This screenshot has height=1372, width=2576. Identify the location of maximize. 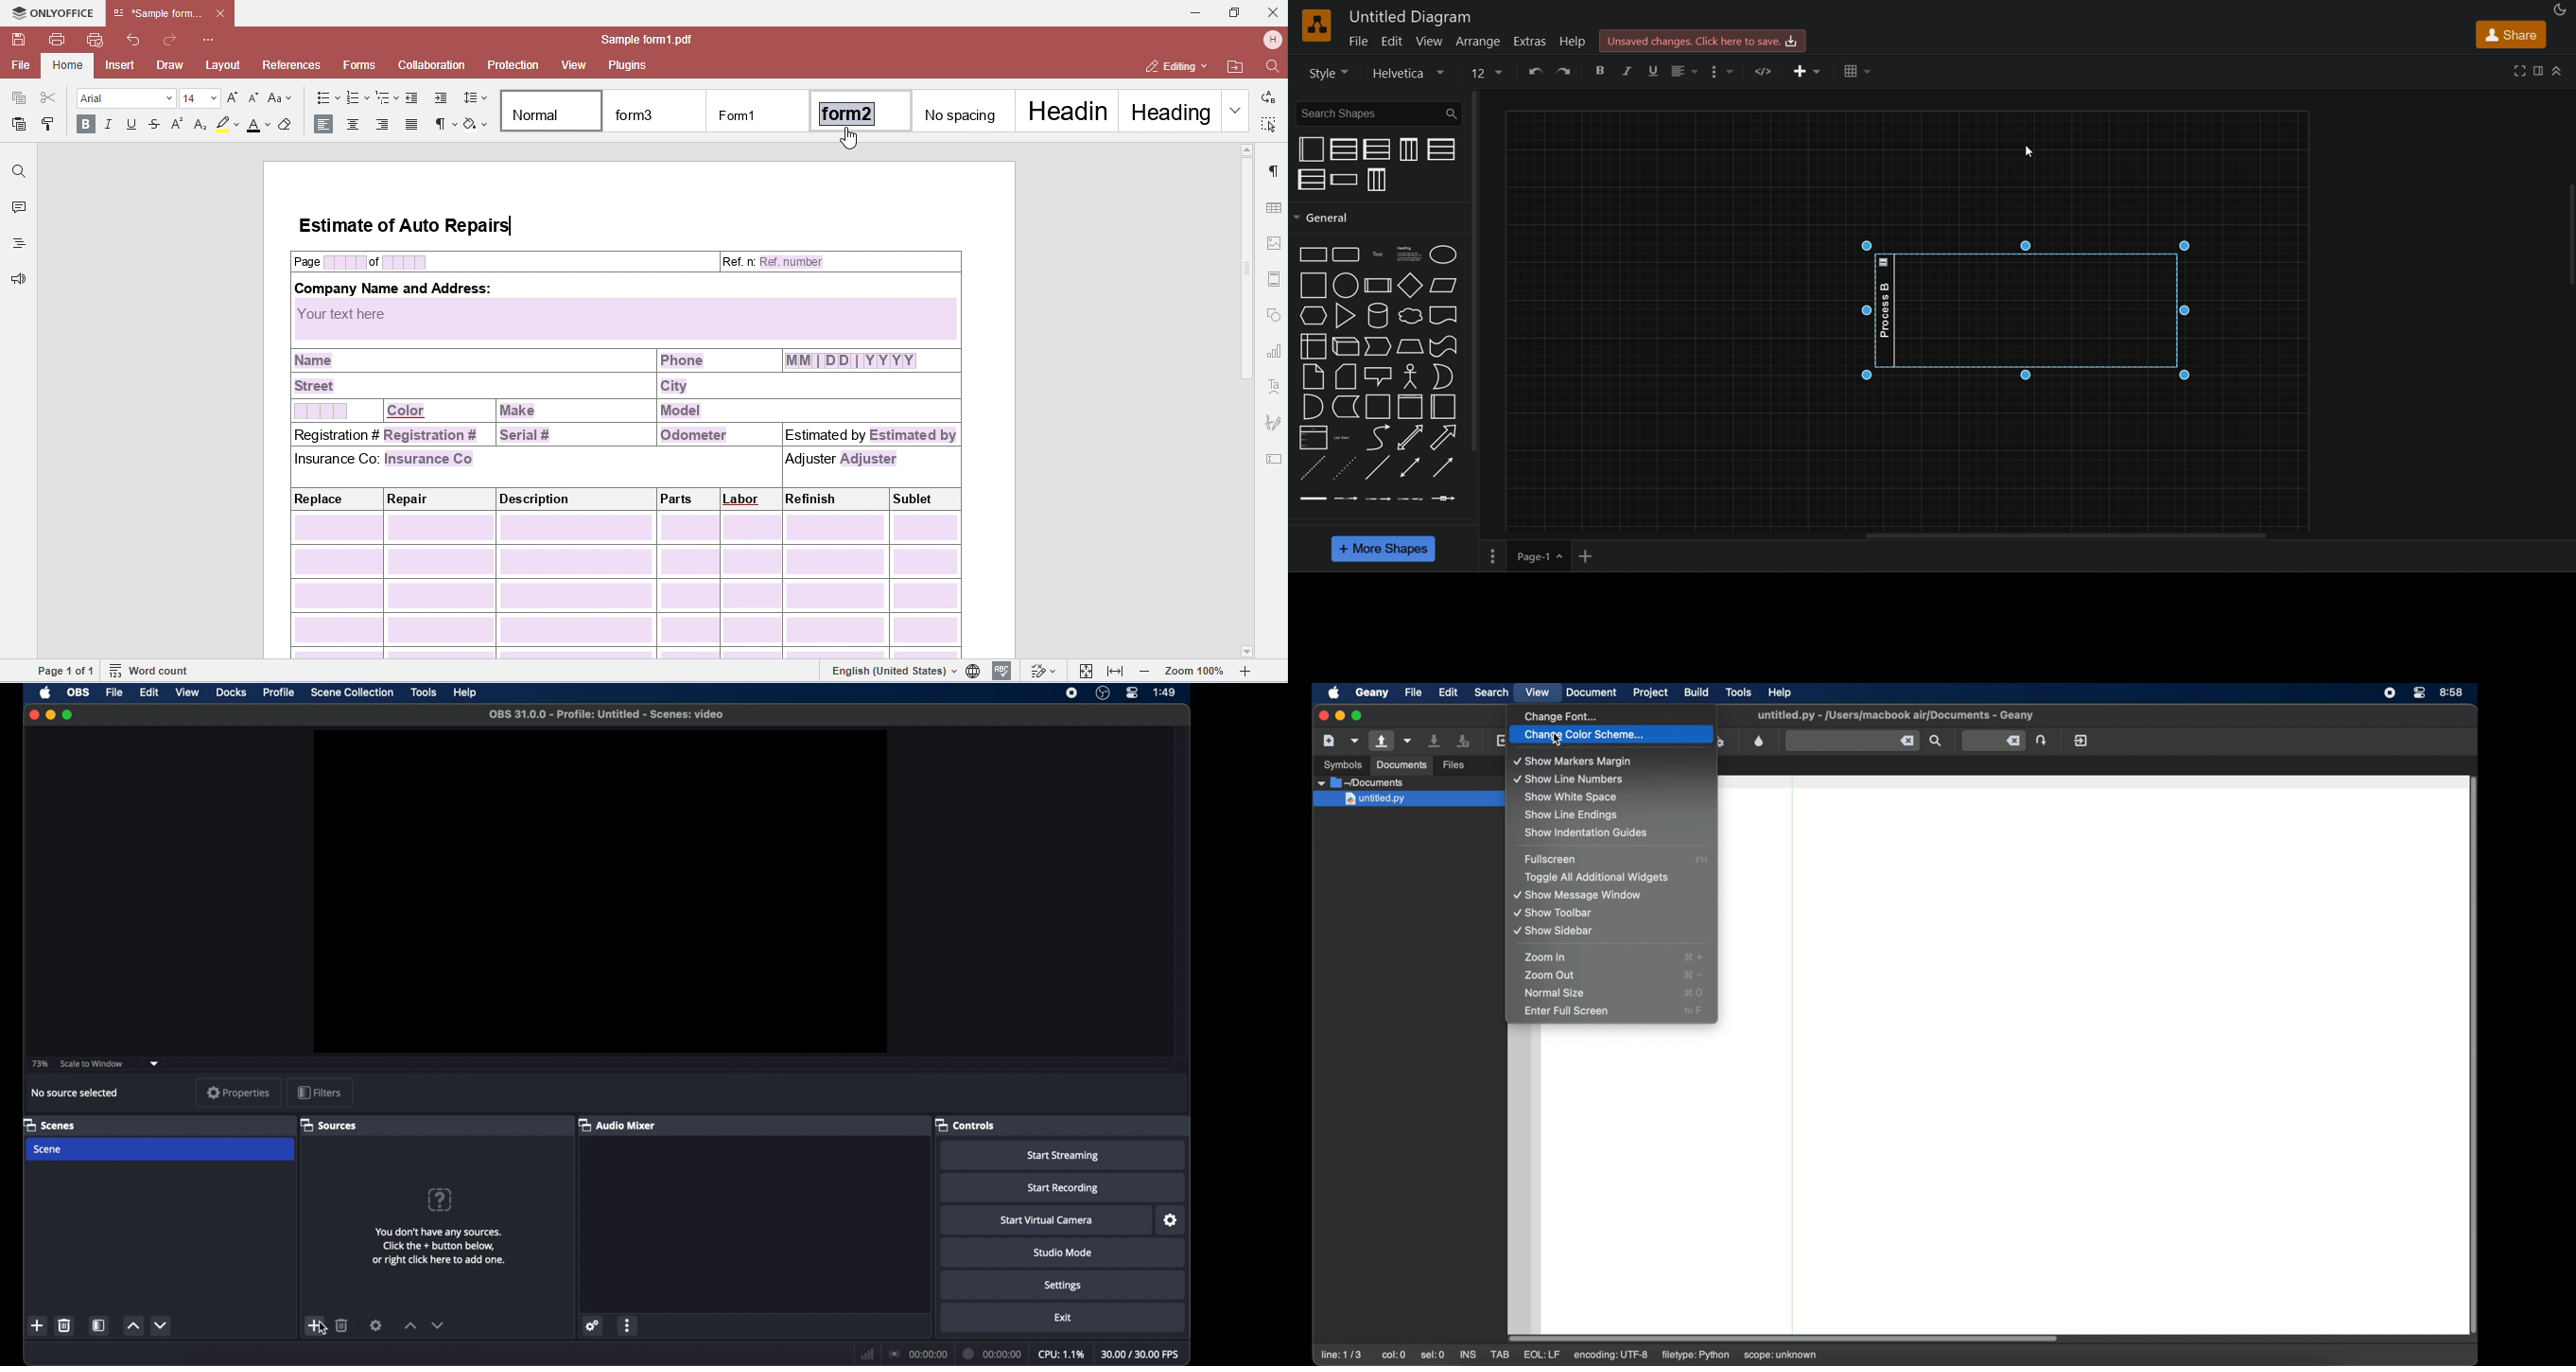
(70, 715).